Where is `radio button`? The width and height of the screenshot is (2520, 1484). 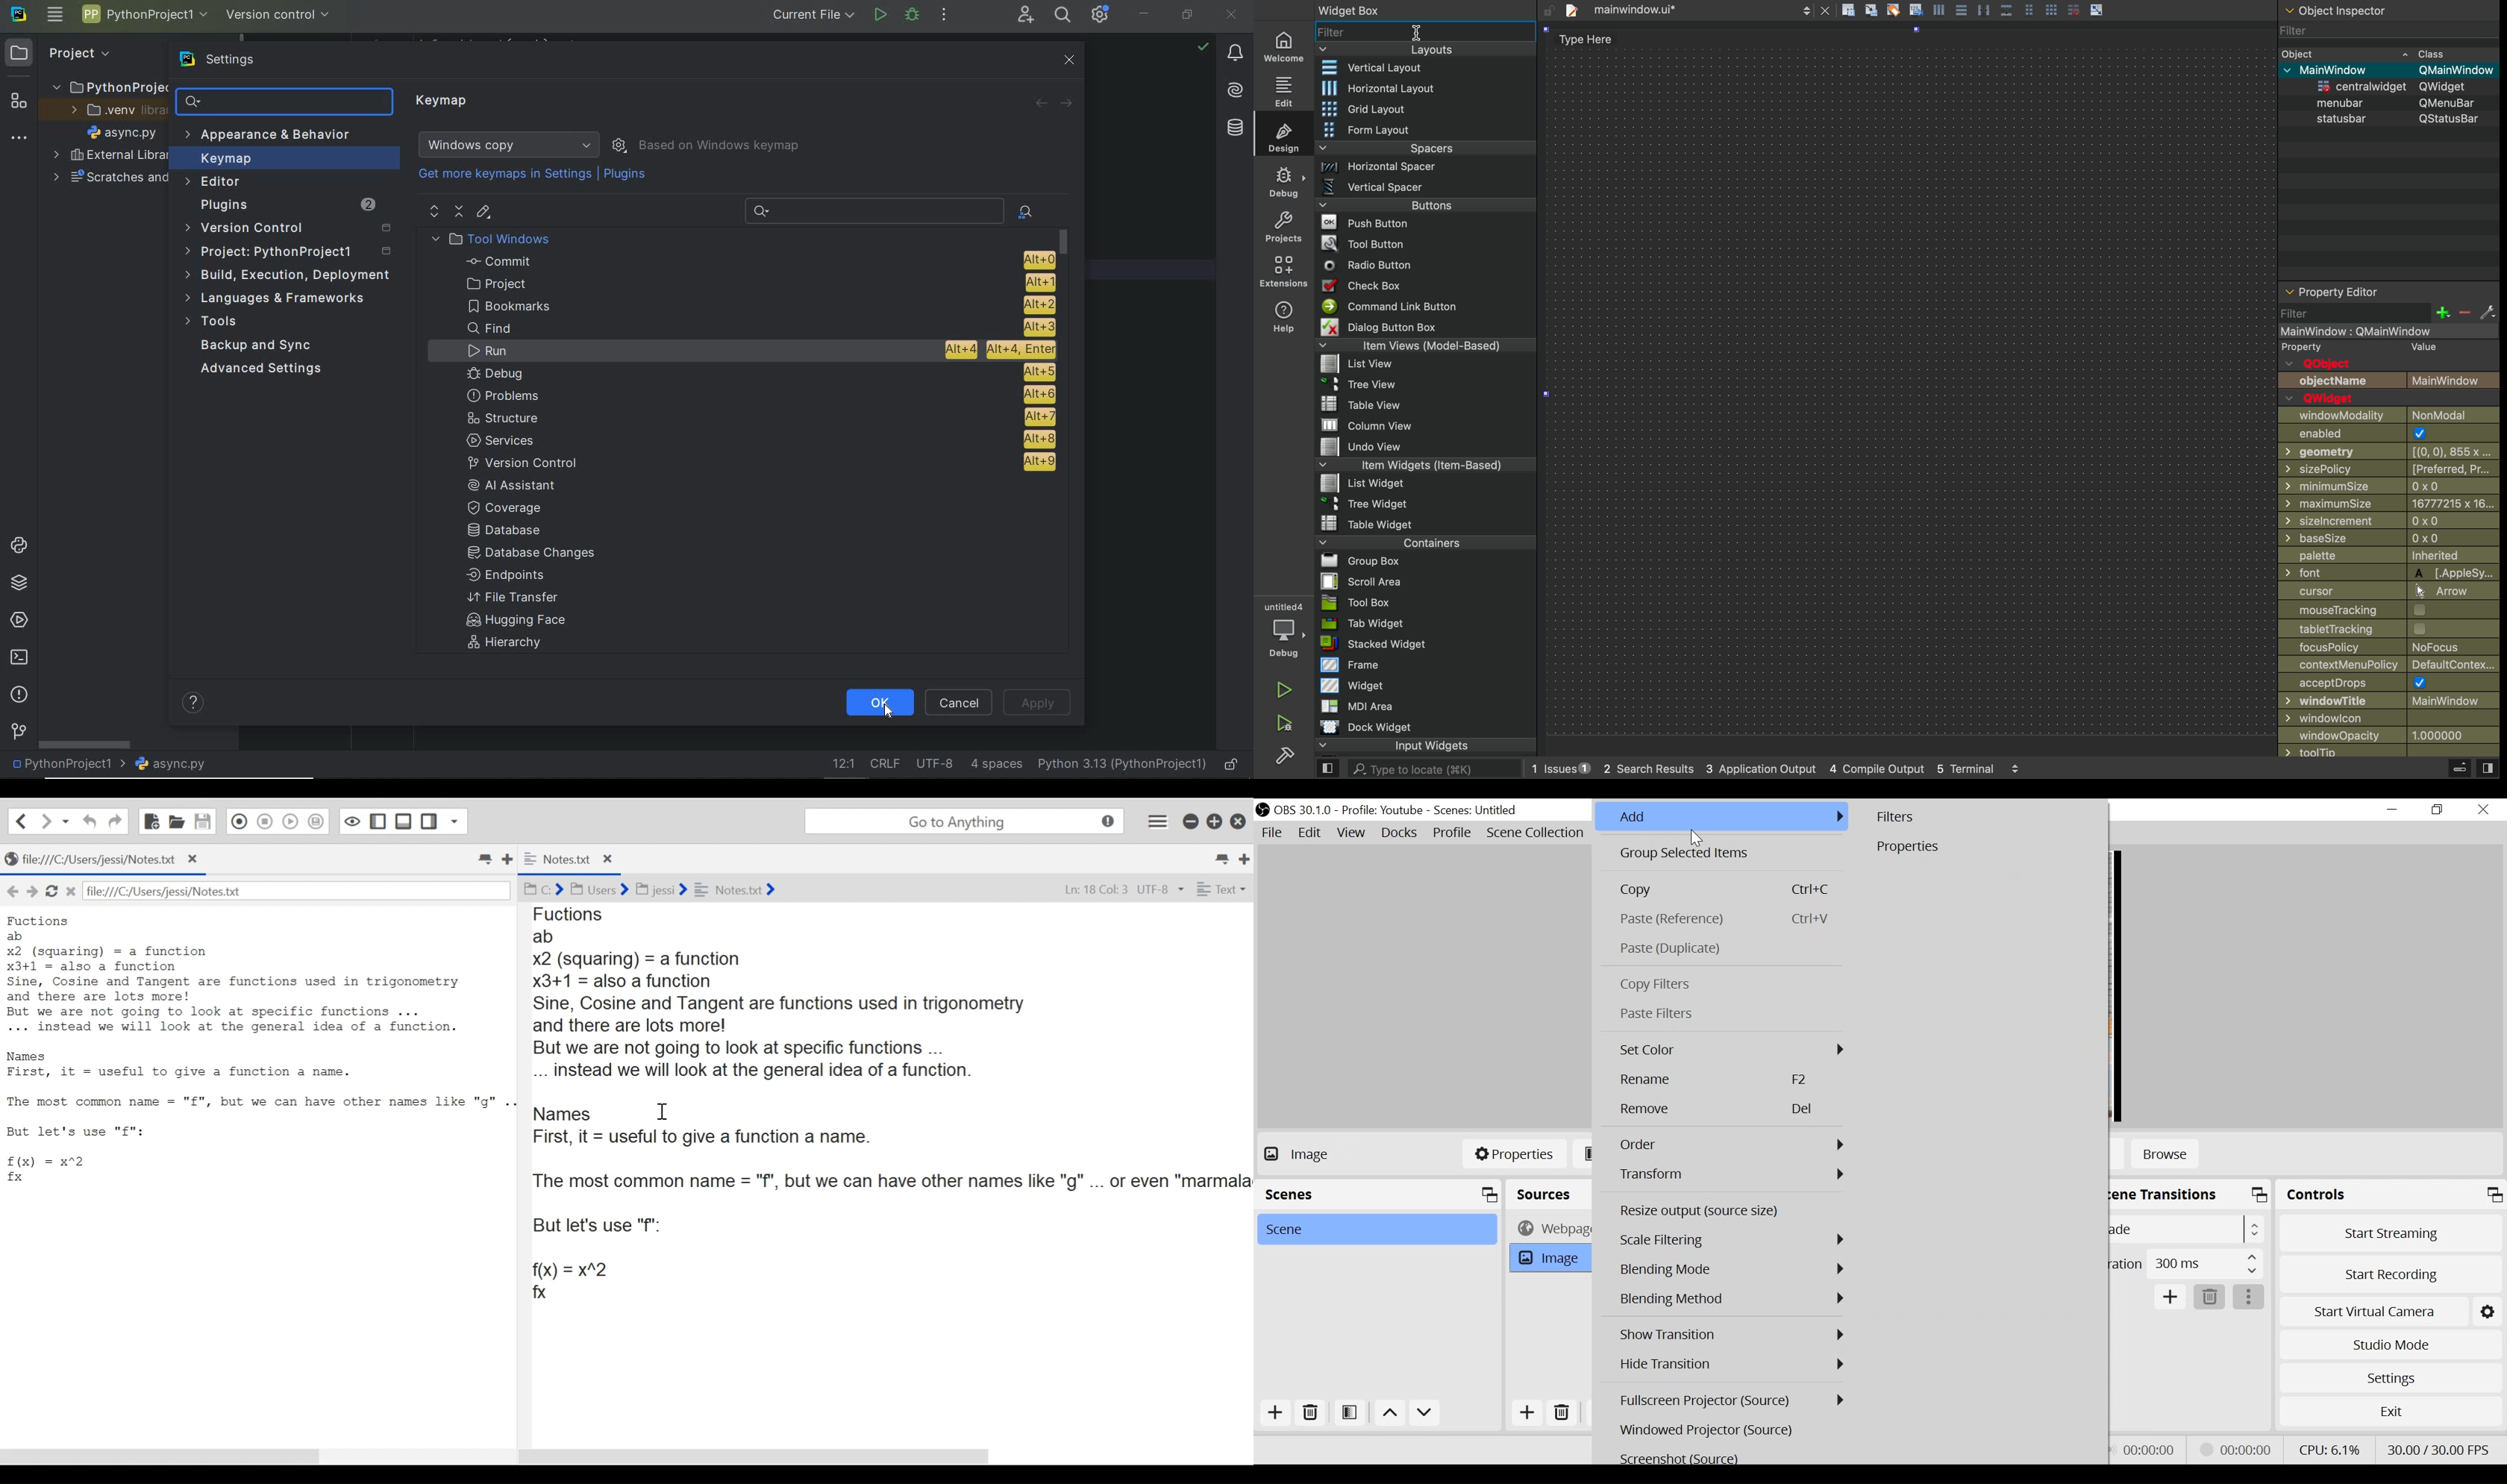 radio button is located at coordinates (1426, 264).